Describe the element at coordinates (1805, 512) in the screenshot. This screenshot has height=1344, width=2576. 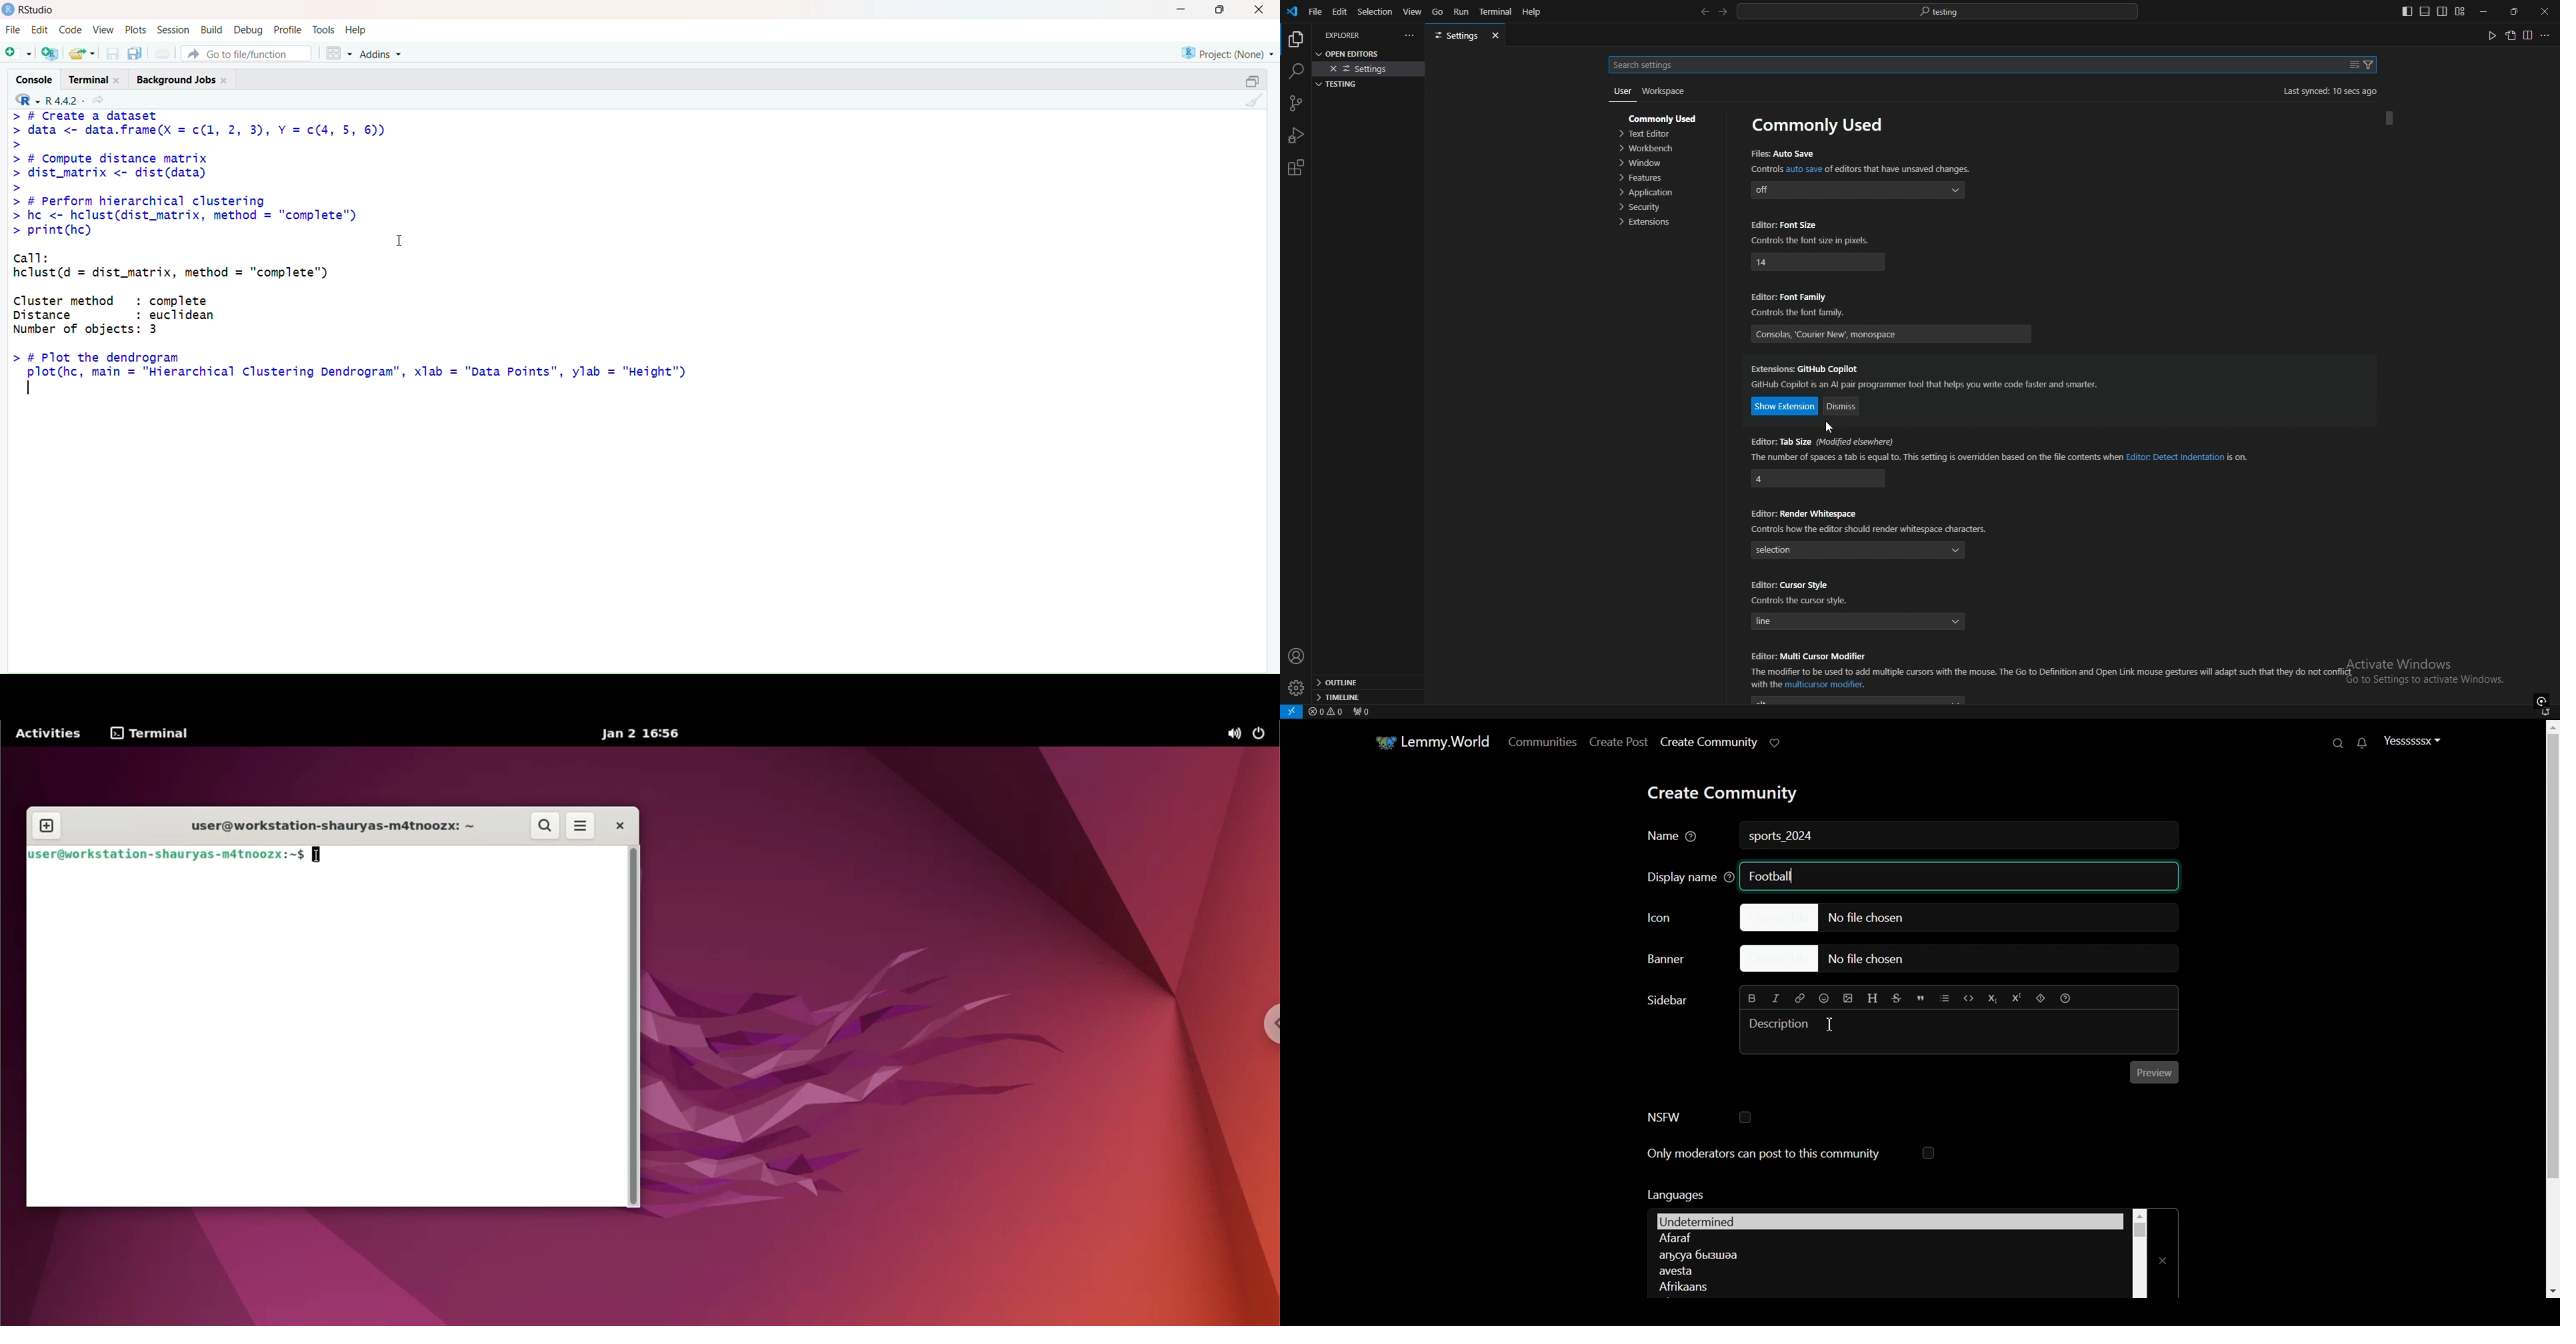
I see `editor render whitespace` at that location.